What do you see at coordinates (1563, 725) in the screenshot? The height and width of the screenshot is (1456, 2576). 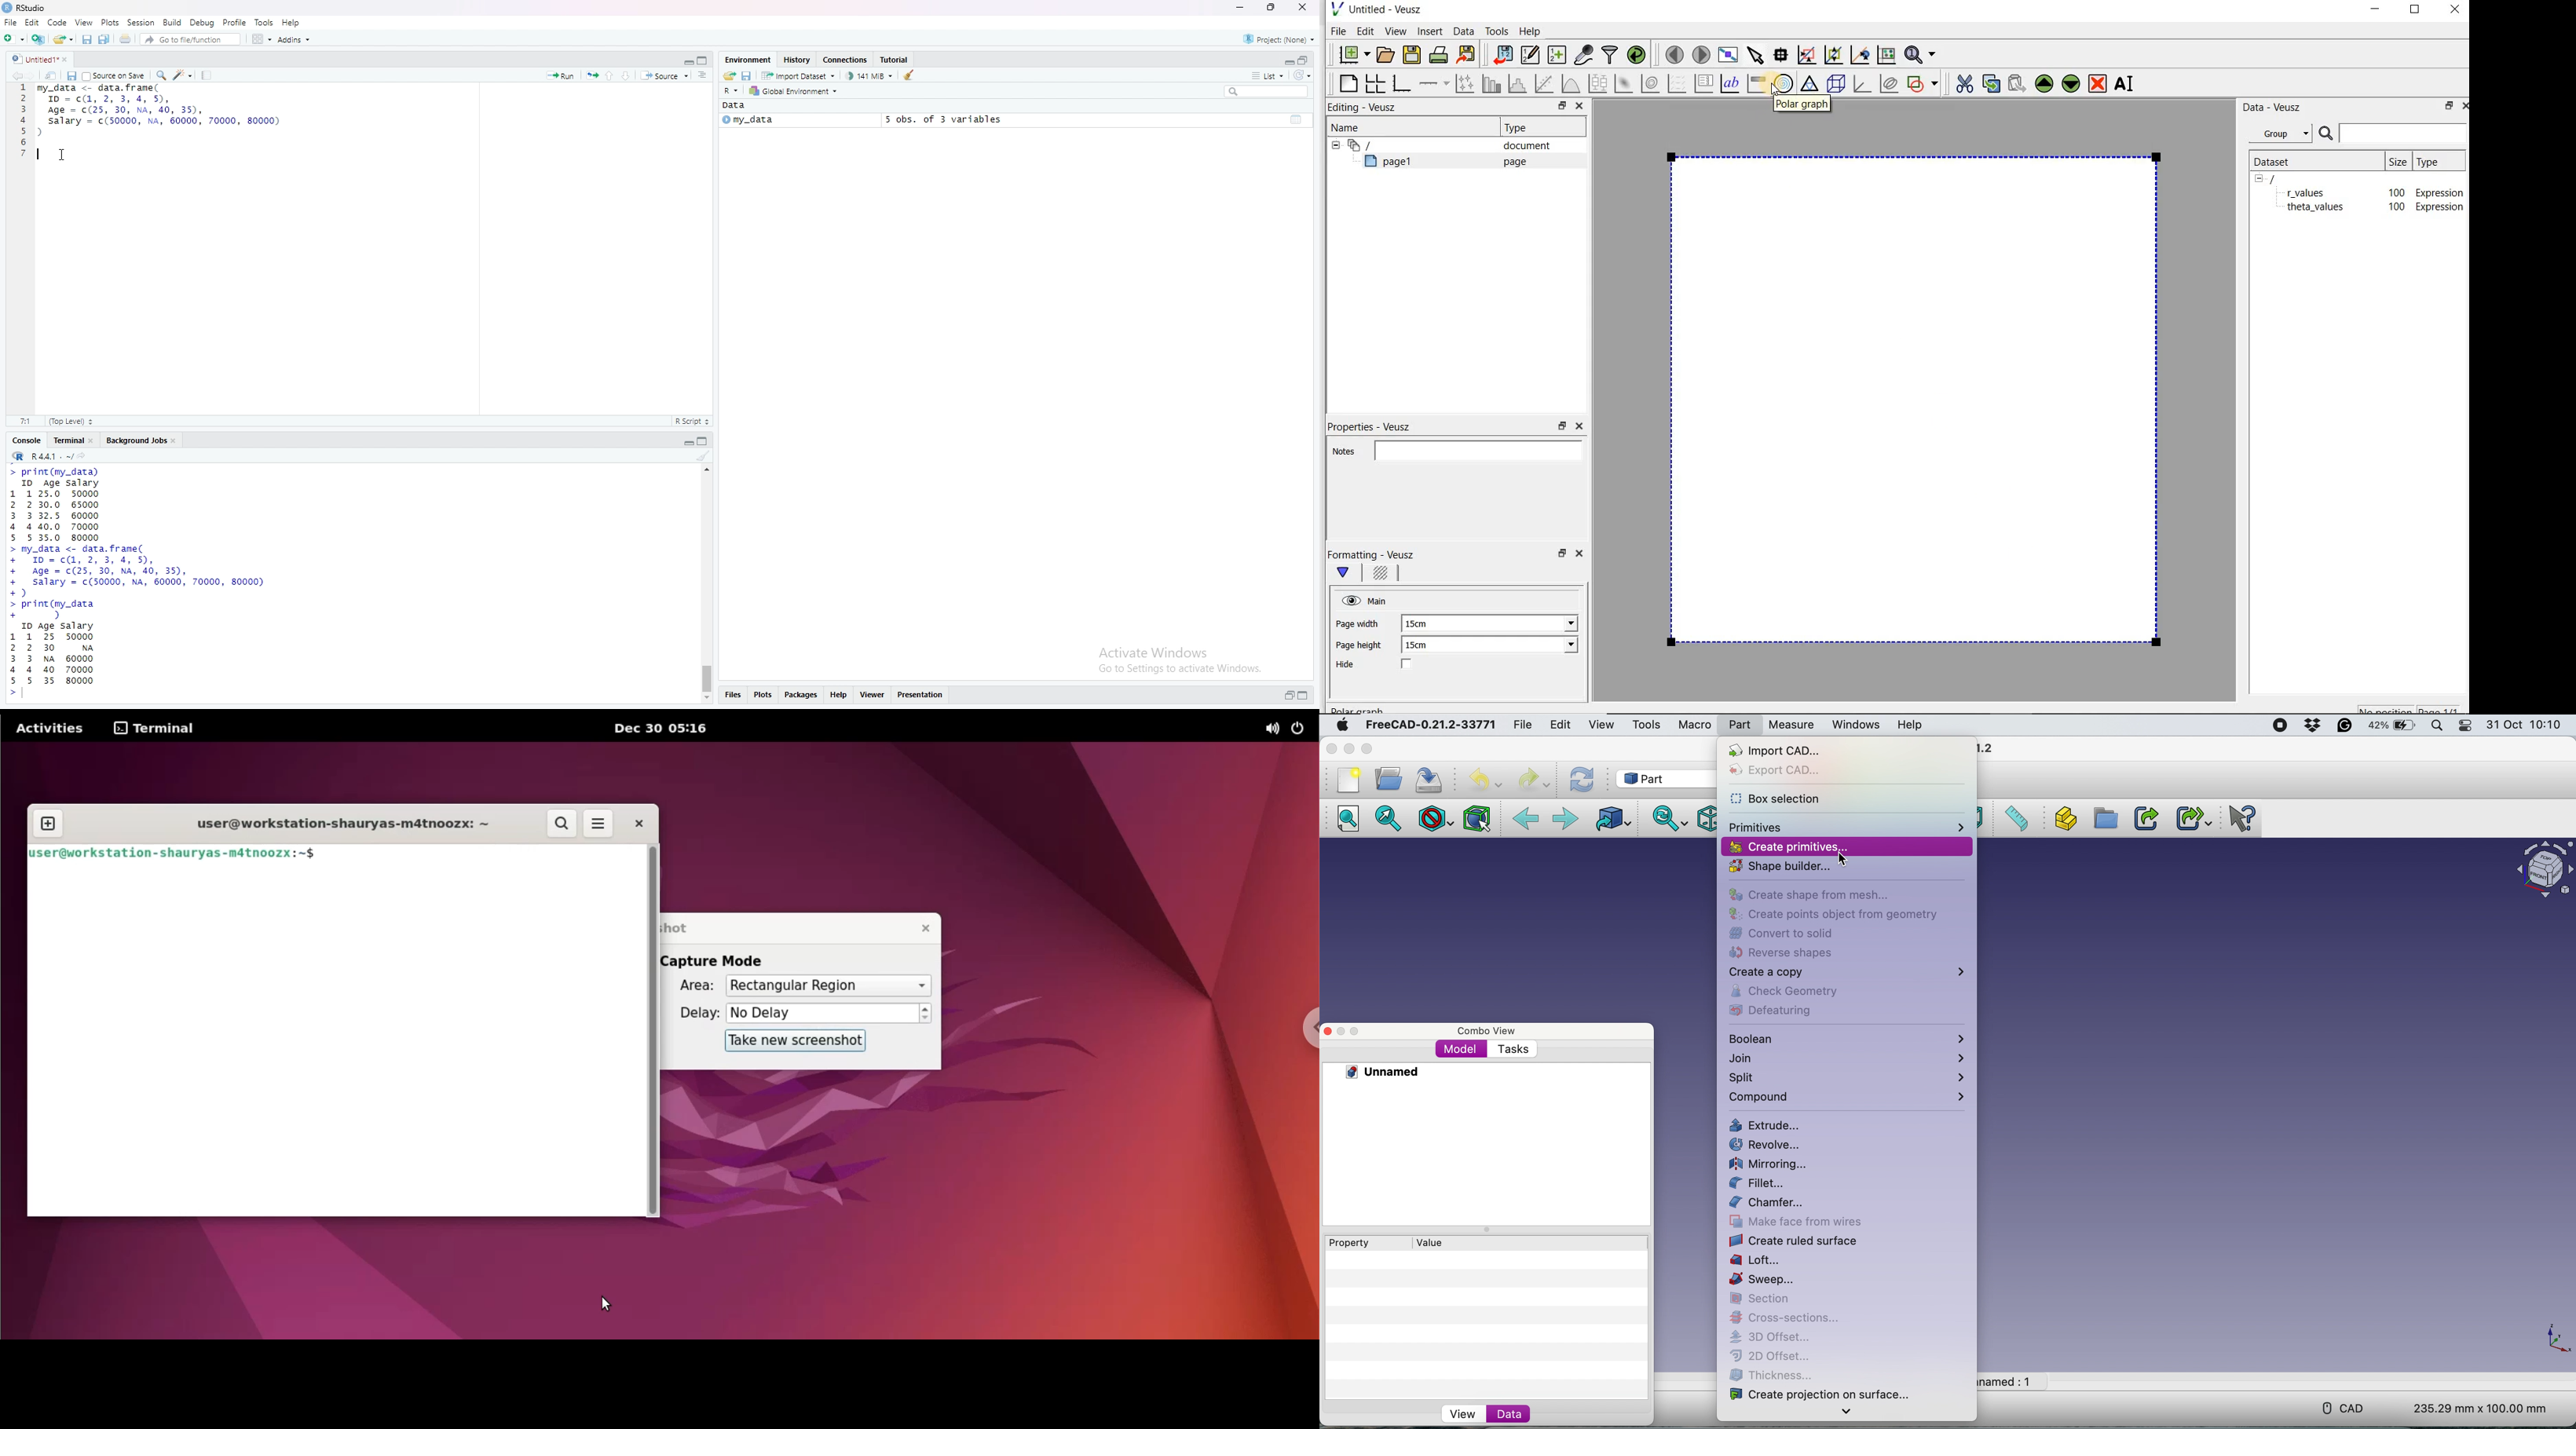 I see `Edit` at bounding box center [1563, 725].